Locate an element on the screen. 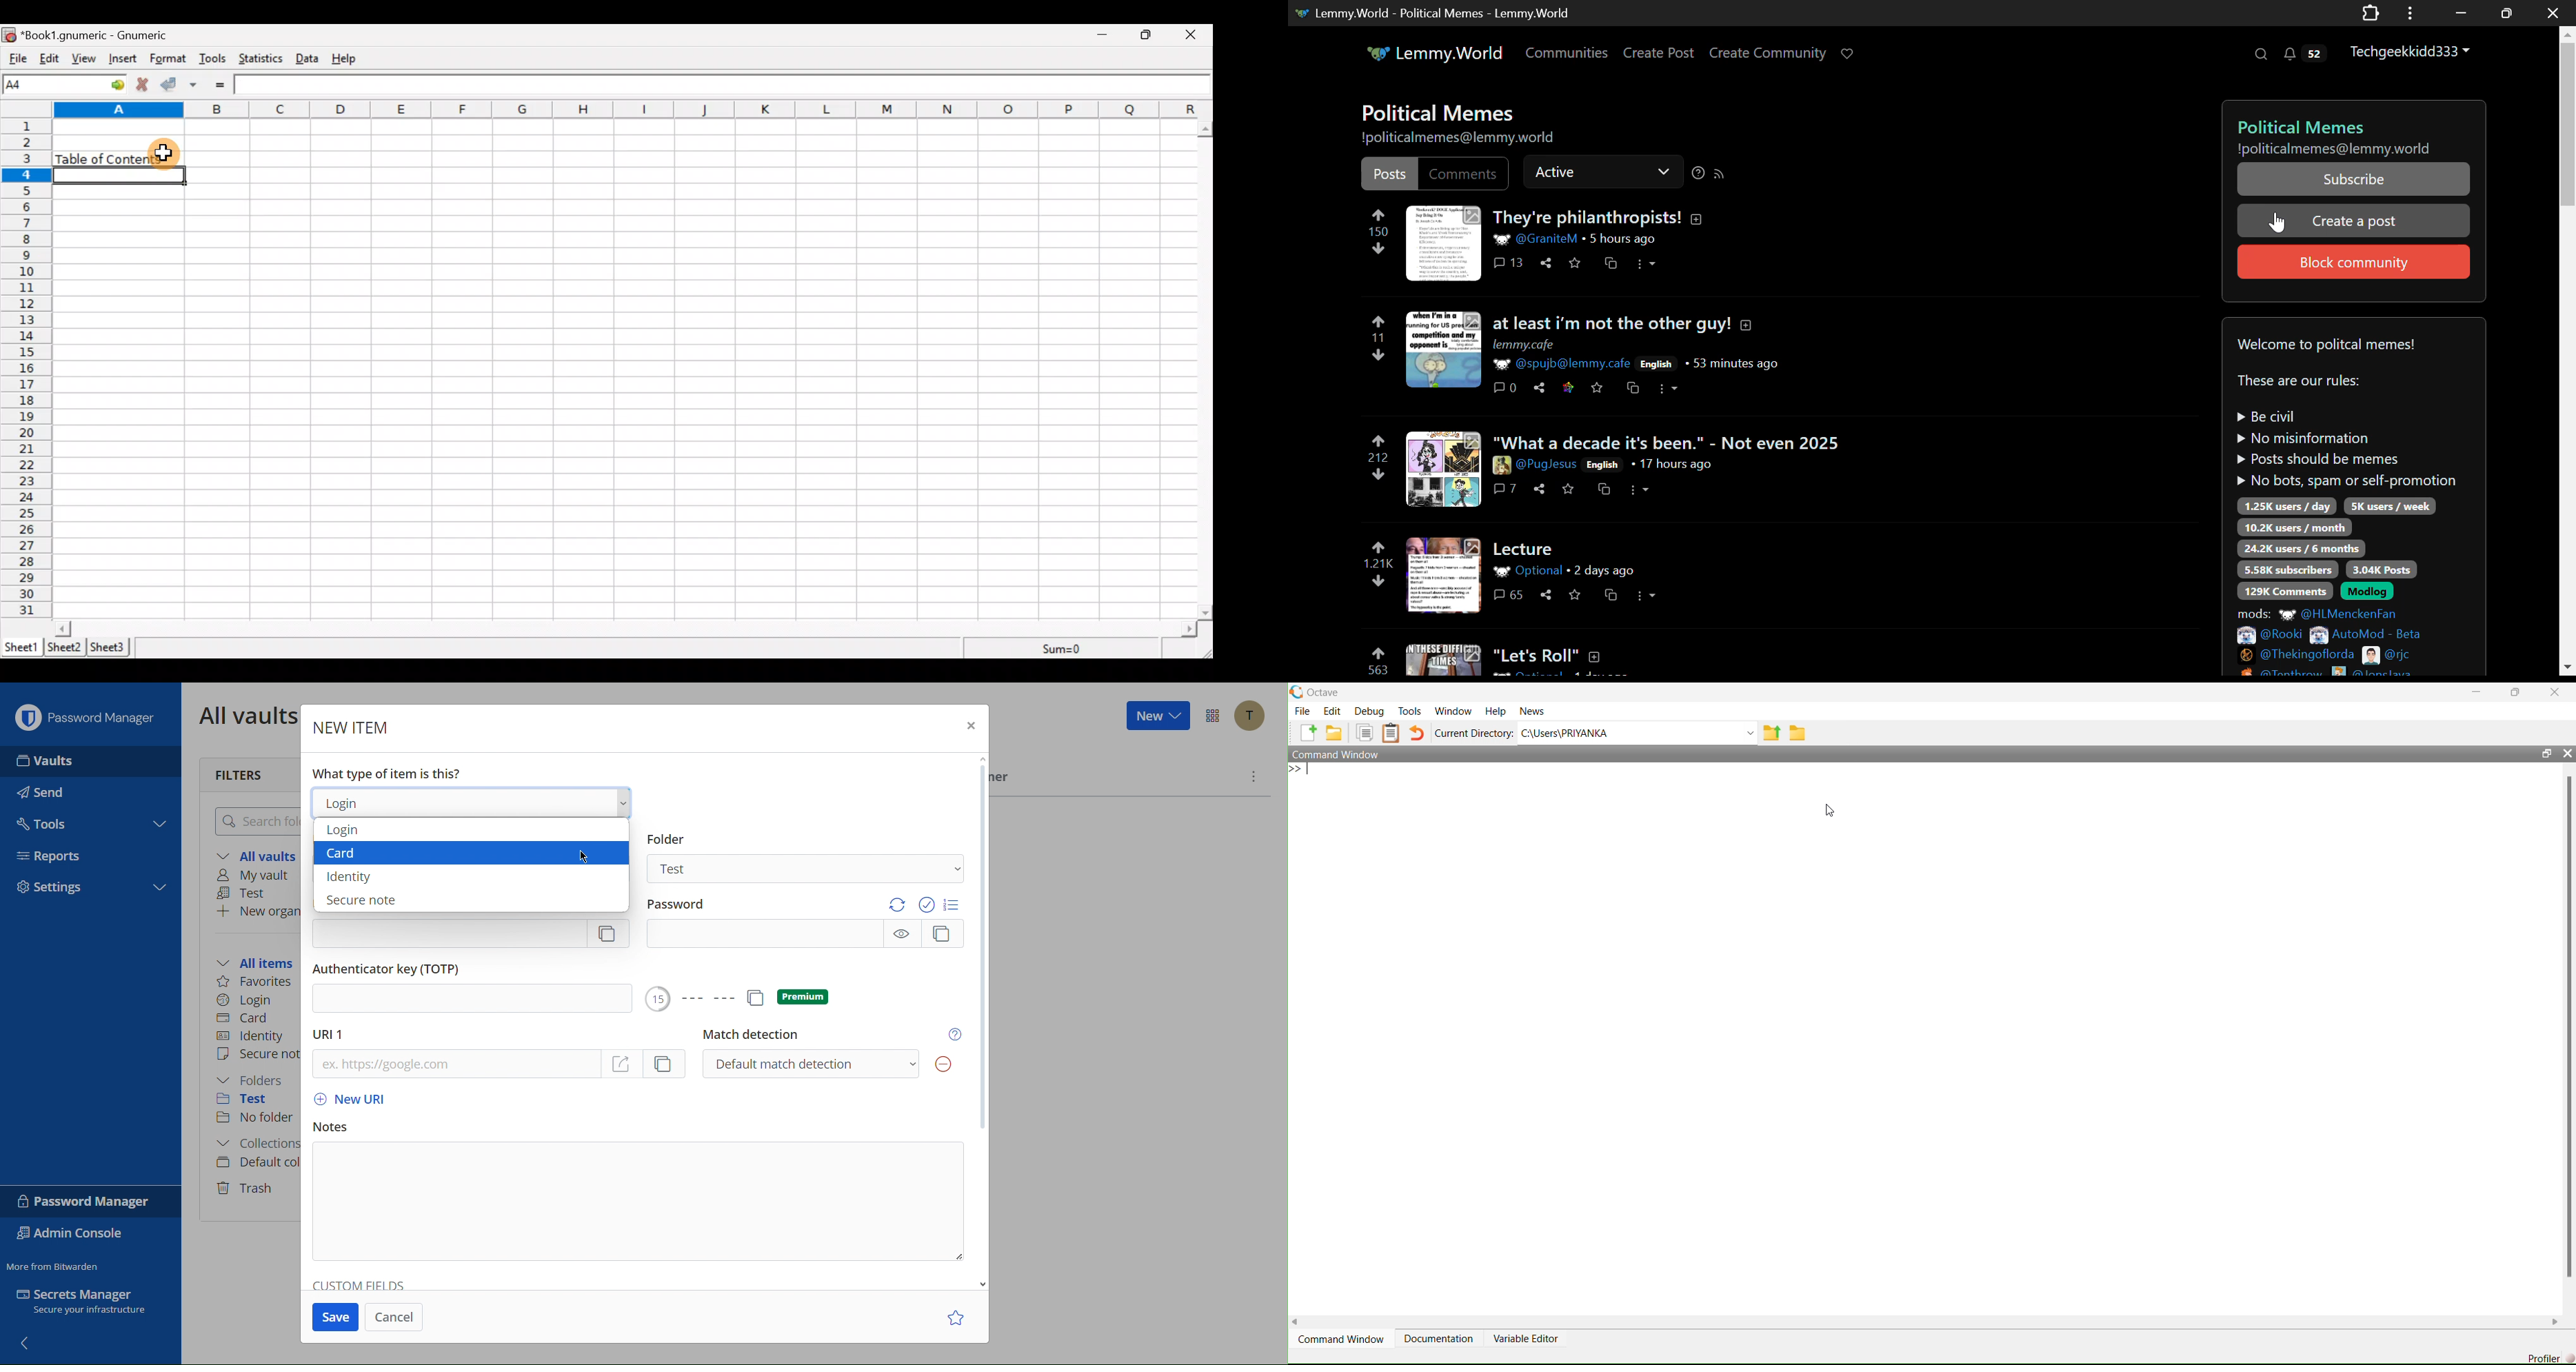 This screenshot has width=2576, height=1372. Default collection is located at coordinates (258, 1162).